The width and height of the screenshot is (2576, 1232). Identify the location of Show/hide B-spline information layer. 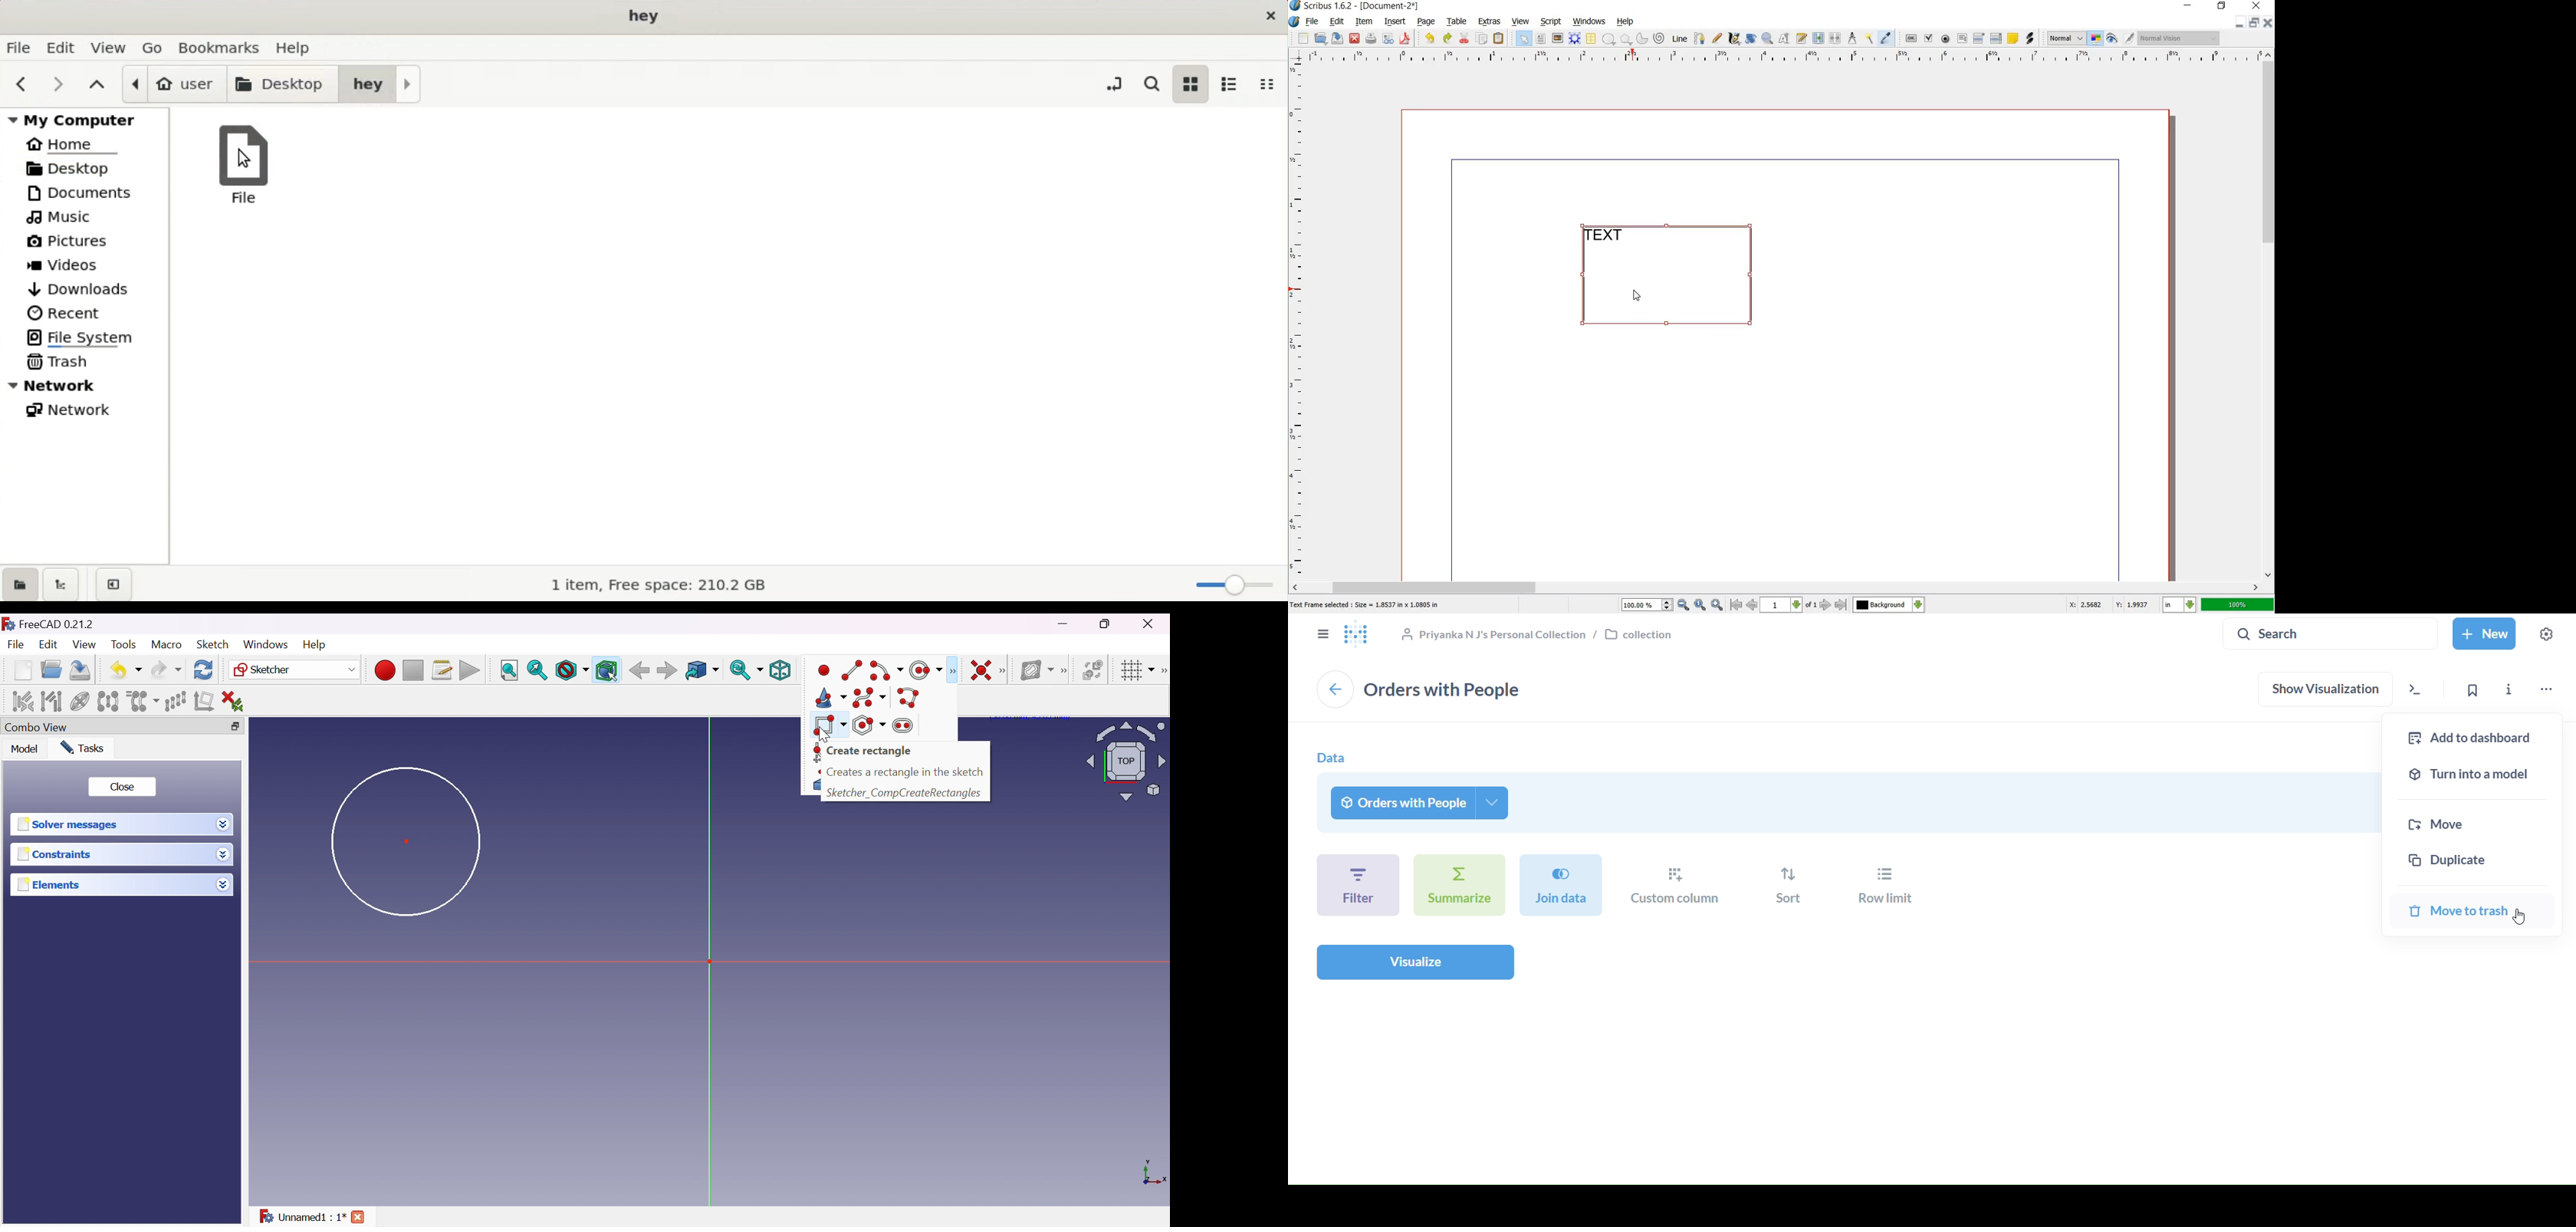
(1038, 670).